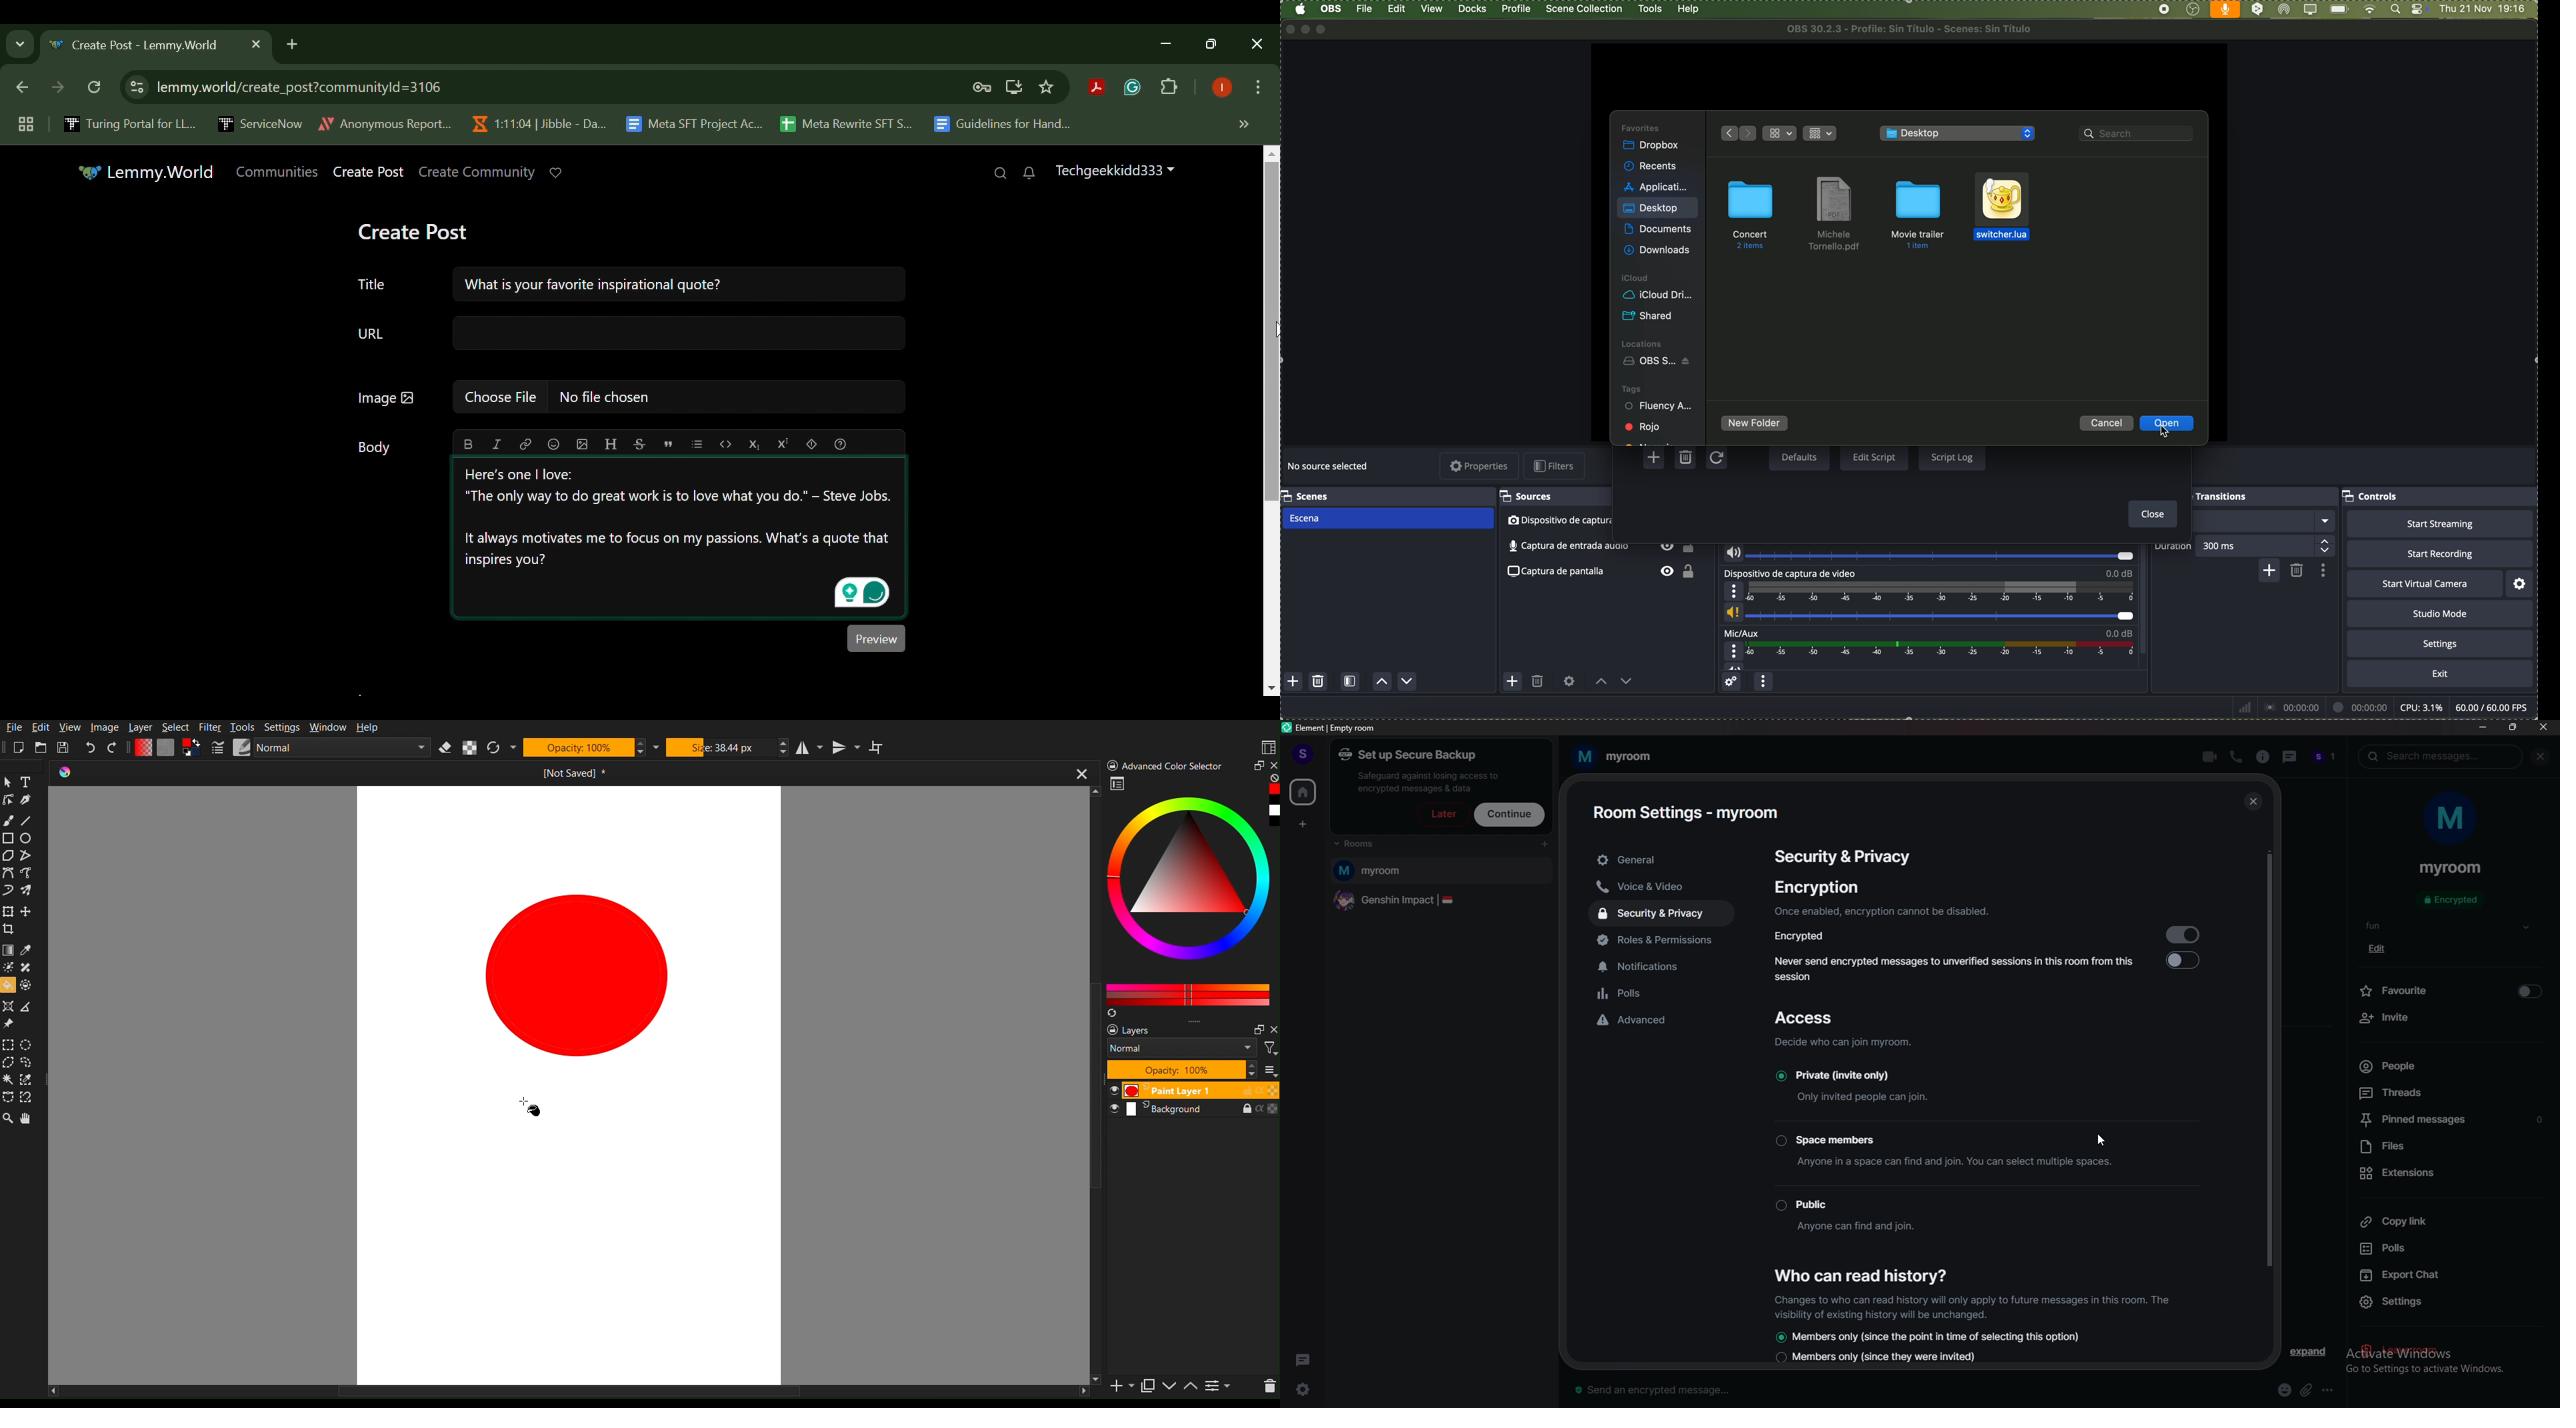  Describe the element at coordinates (2440, 524) in the screenshot. I see `start streaming` at that location.